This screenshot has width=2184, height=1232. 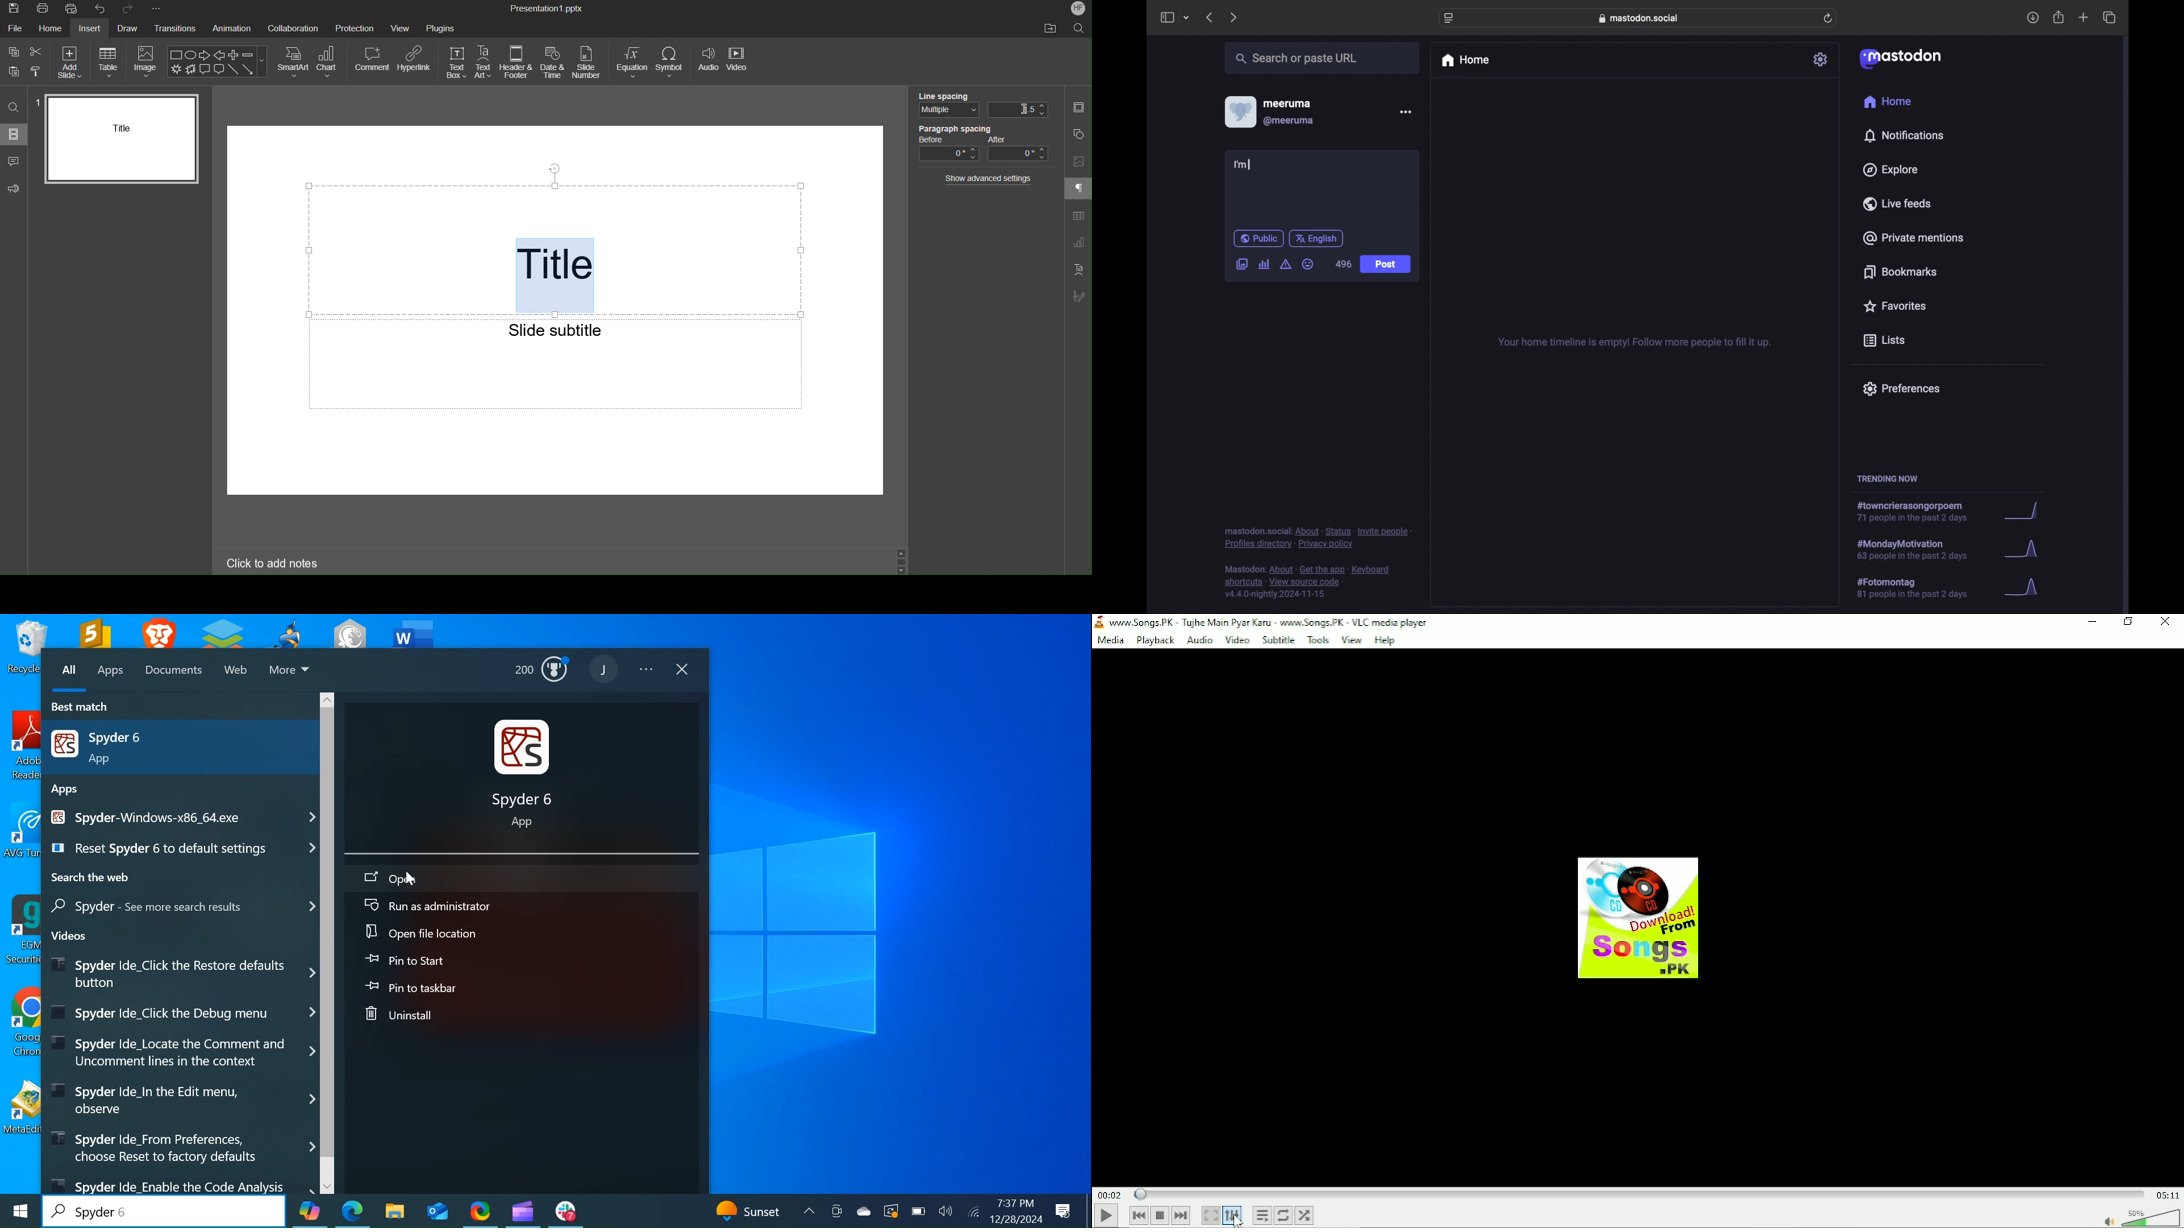 I want to click on Cursor, so click(x=410, y=879).